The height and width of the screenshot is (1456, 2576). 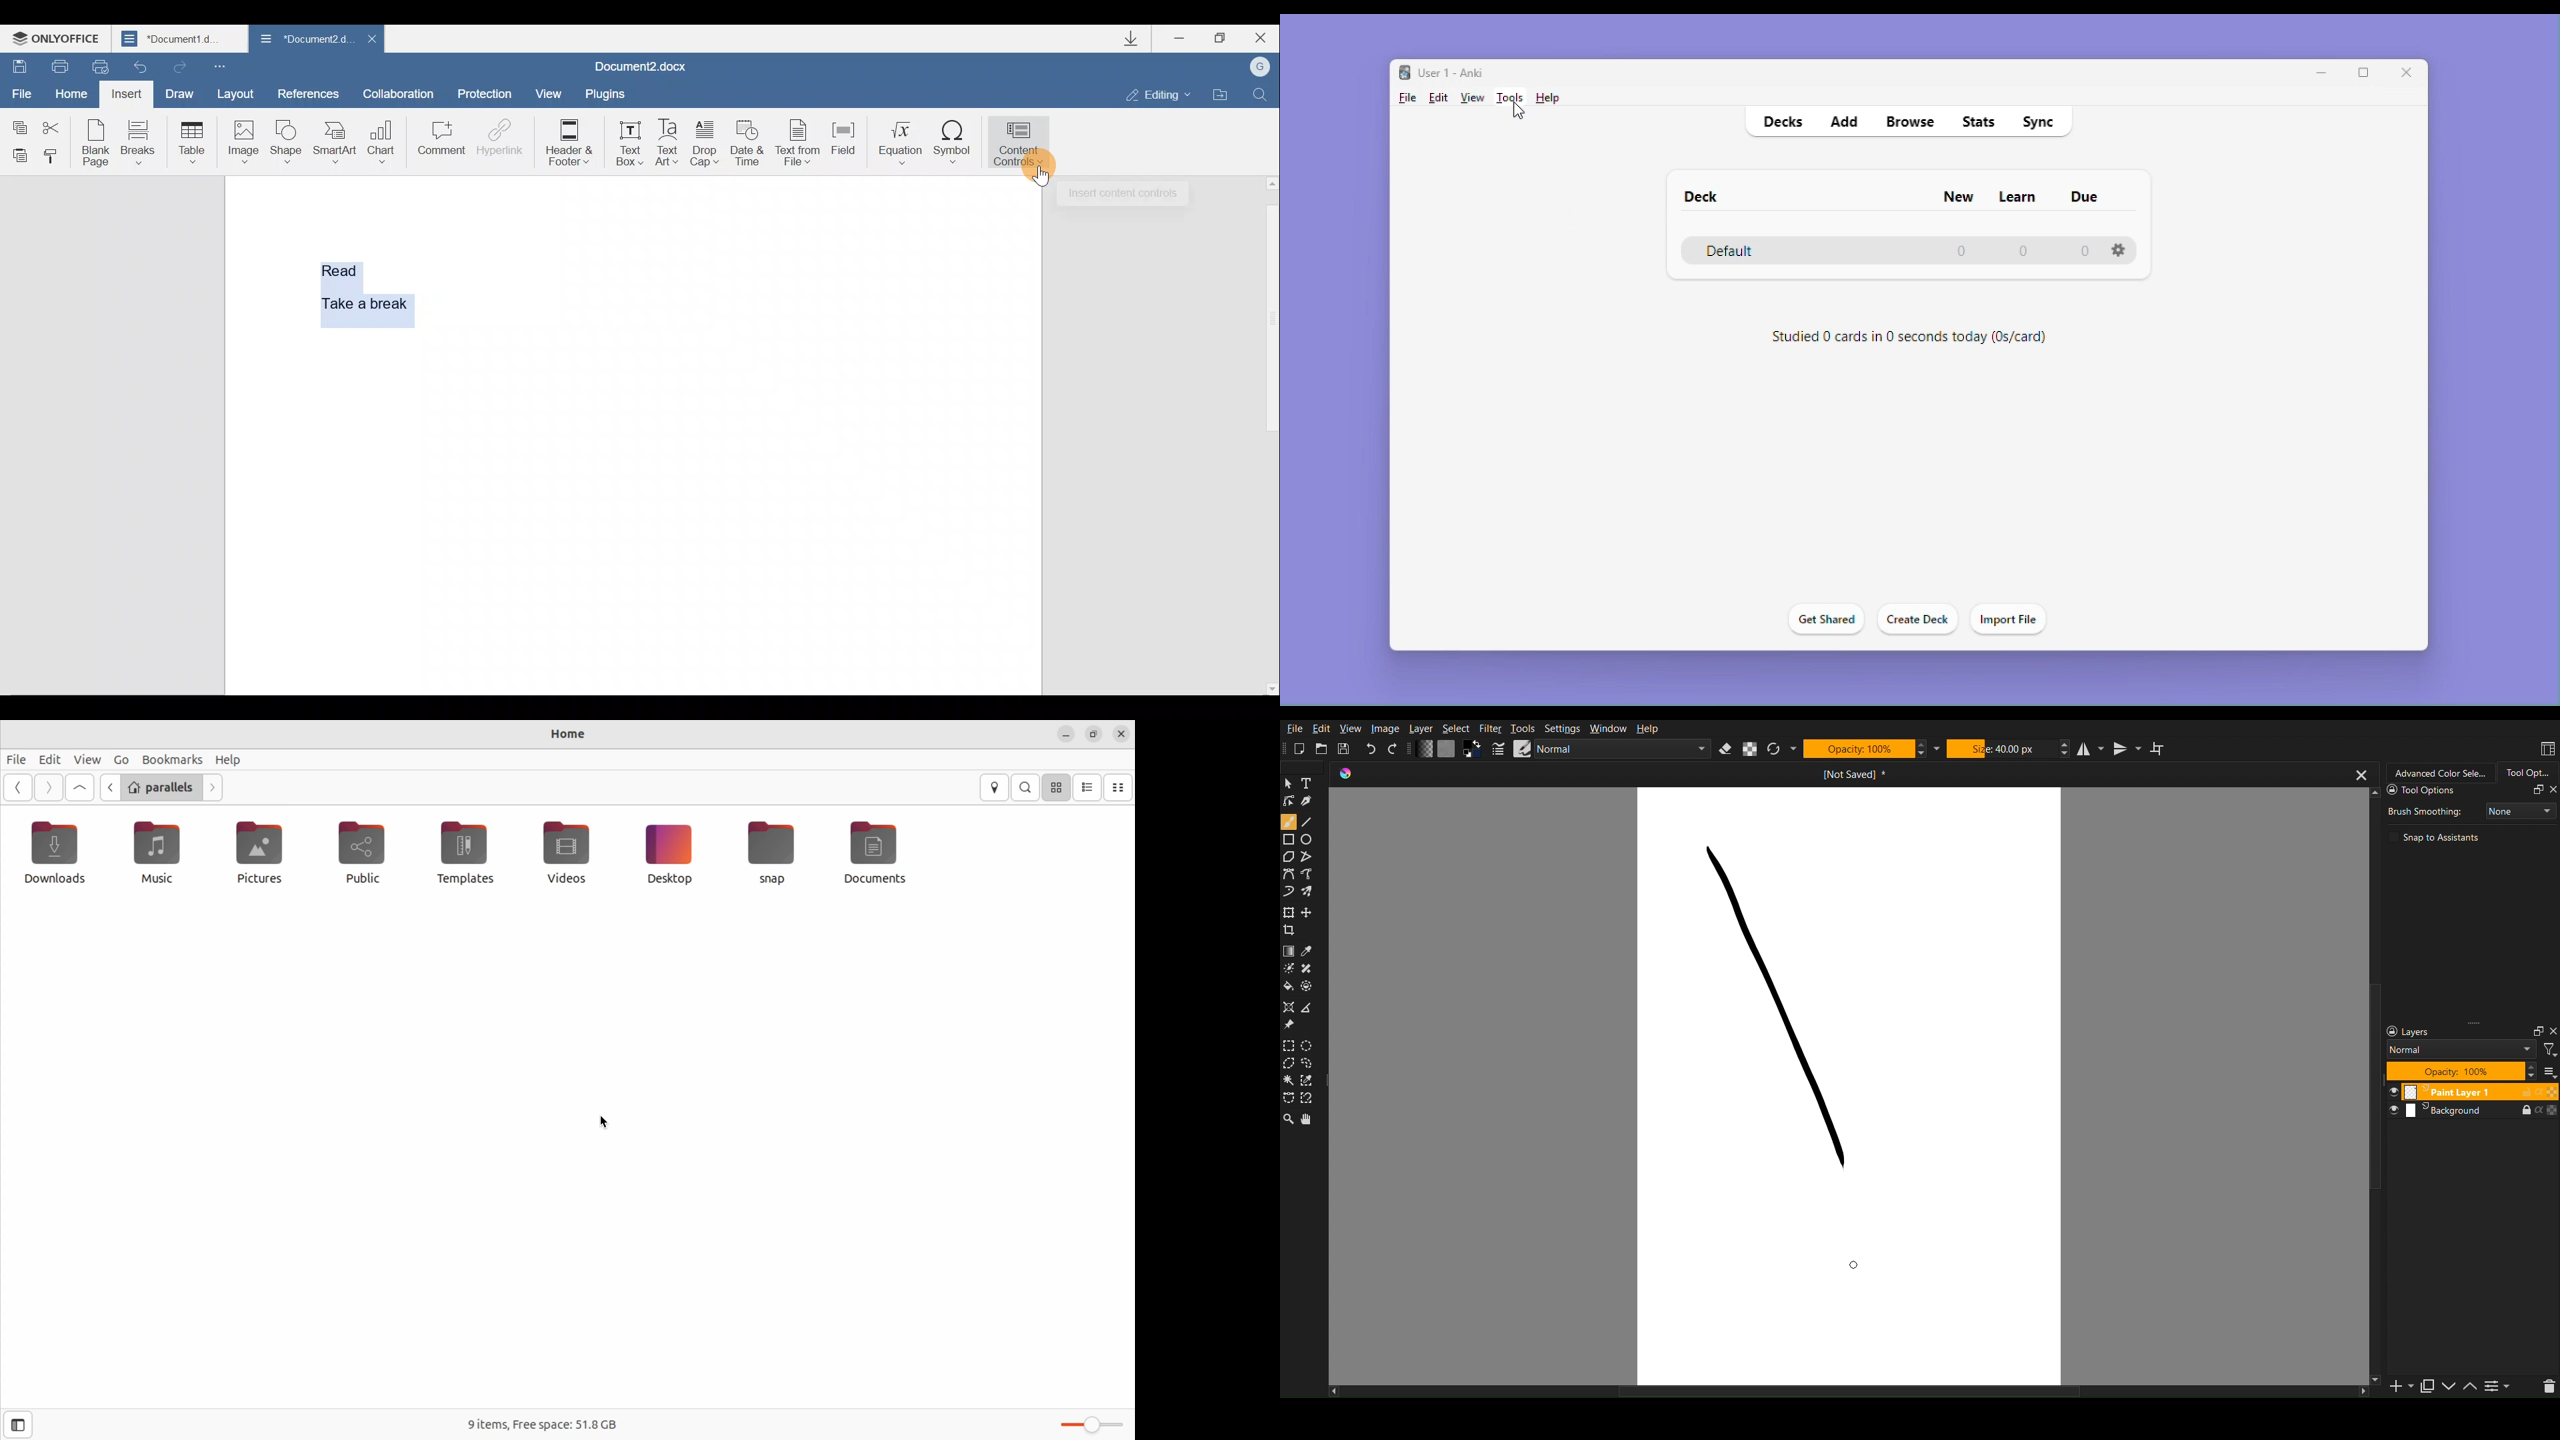 What do you see at coordinates (629, 143) in the screenshot?
I see `Text box` at bounding box center [629, 143].